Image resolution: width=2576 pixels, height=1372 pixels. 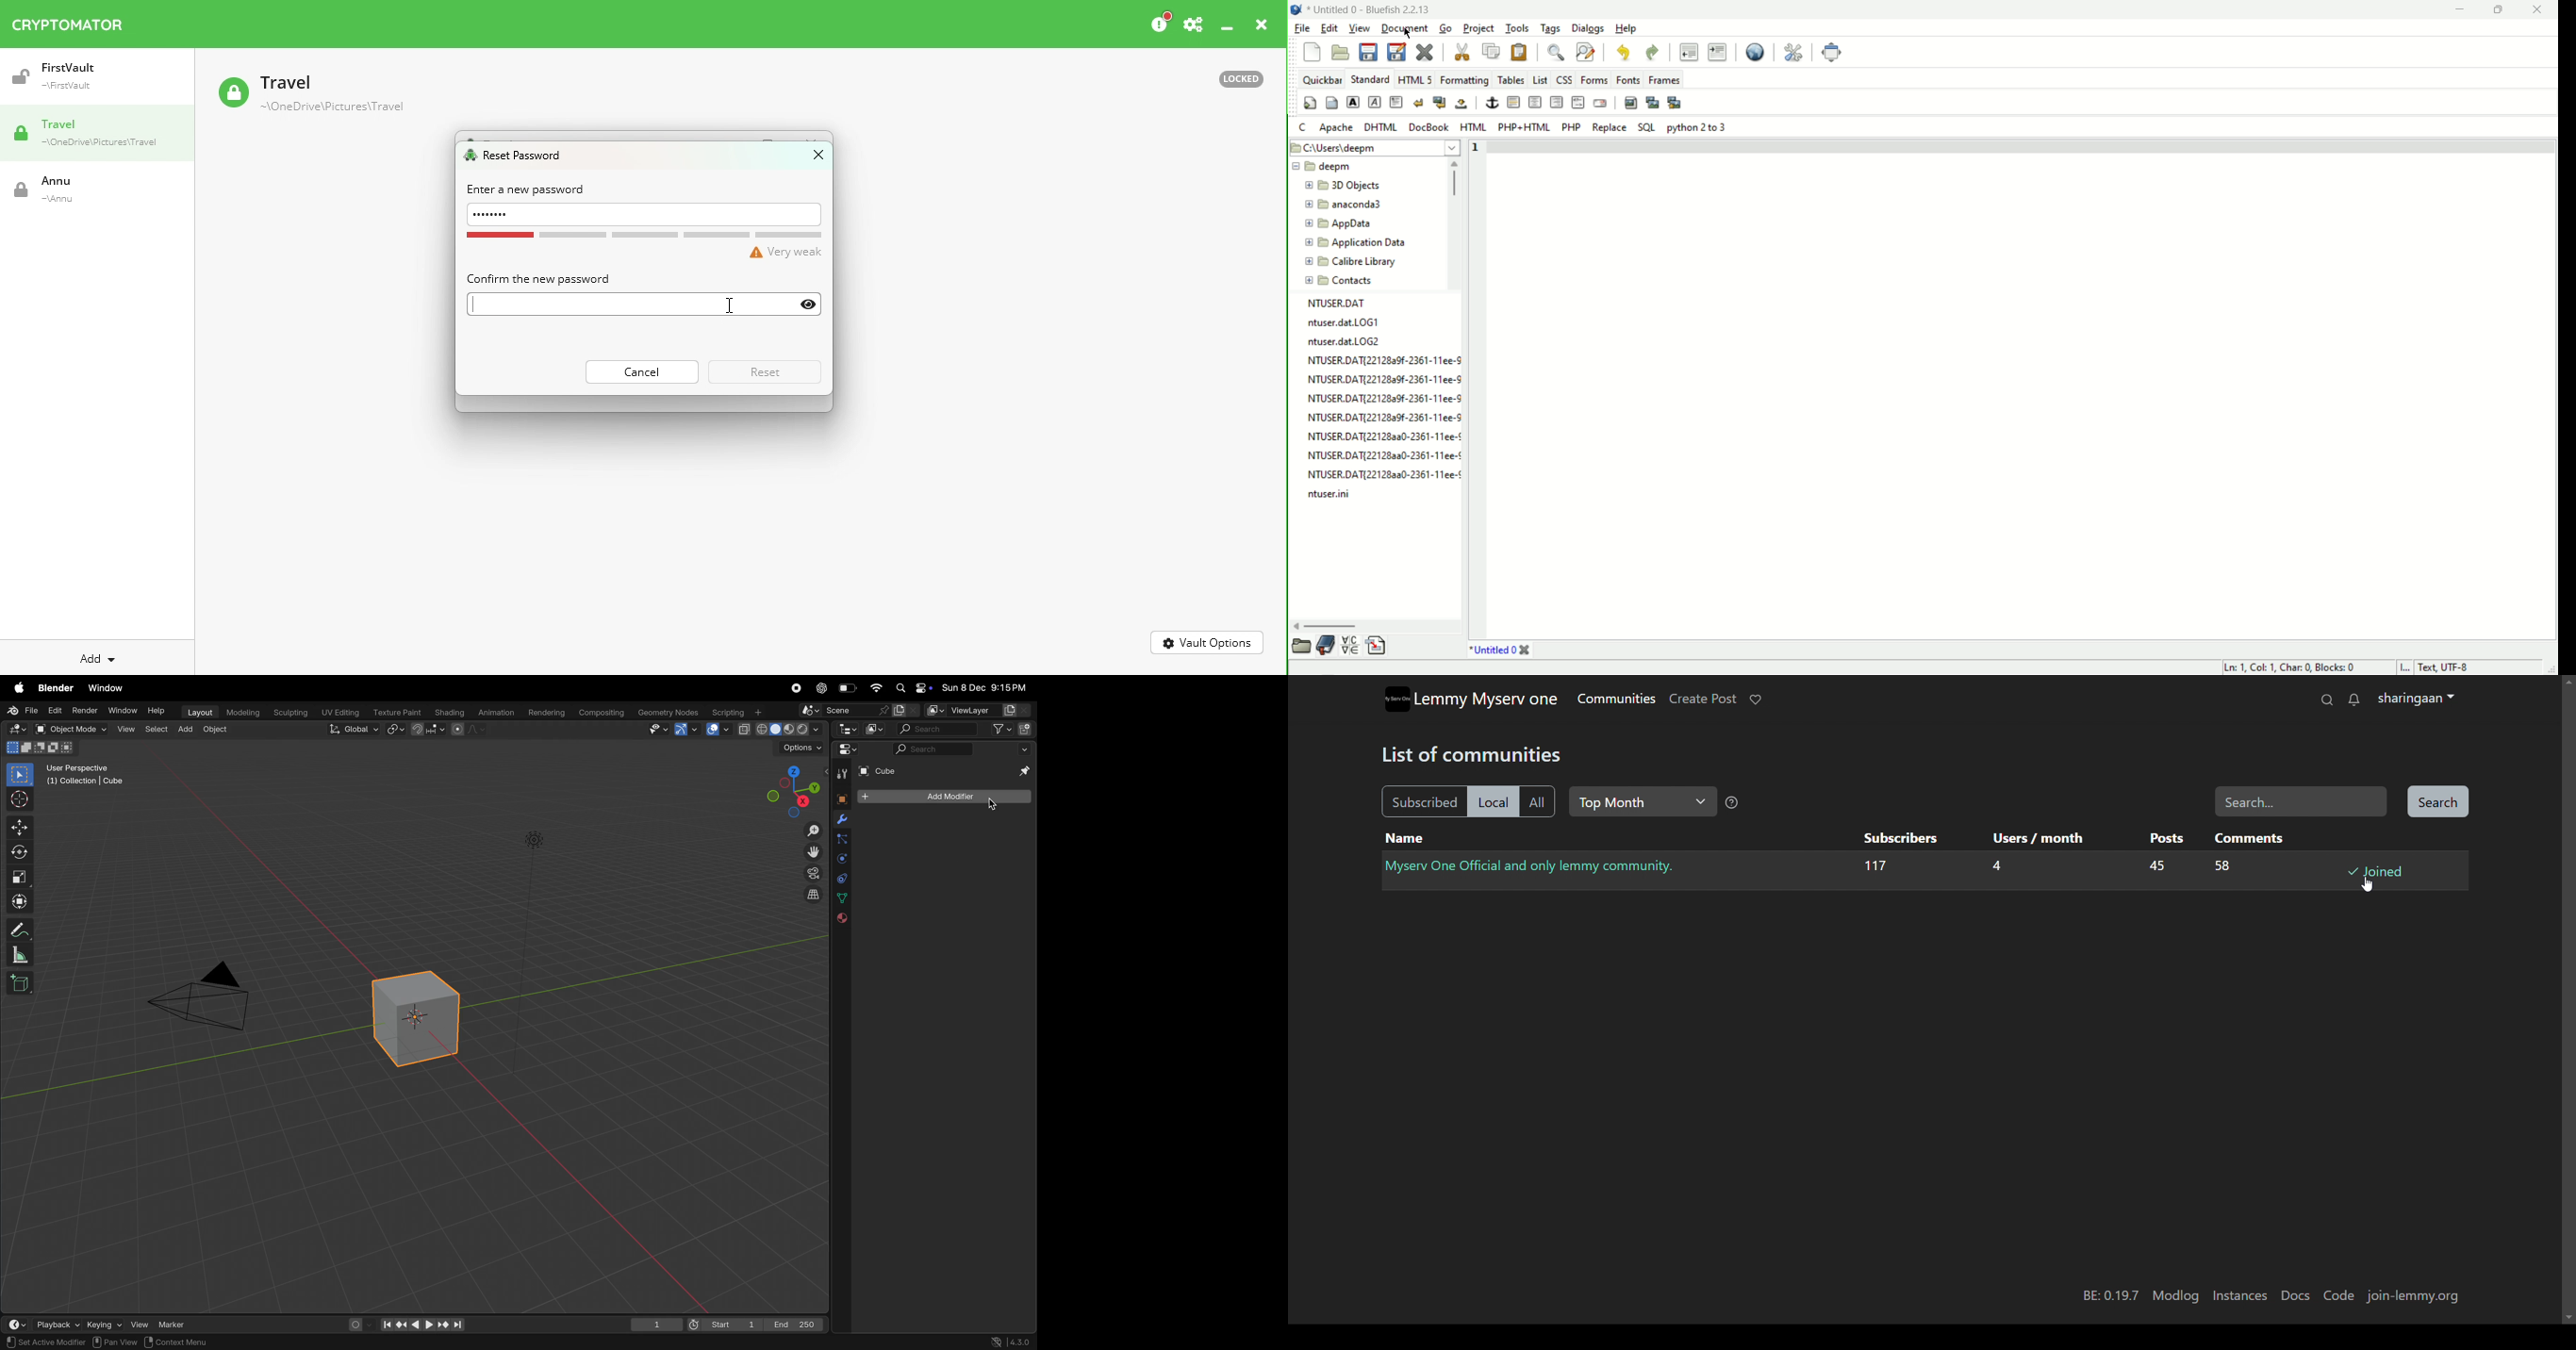 What do you see at coordinates (399, 712) in the screenshot?
I see `texture point` at bounding box center [399, 712].